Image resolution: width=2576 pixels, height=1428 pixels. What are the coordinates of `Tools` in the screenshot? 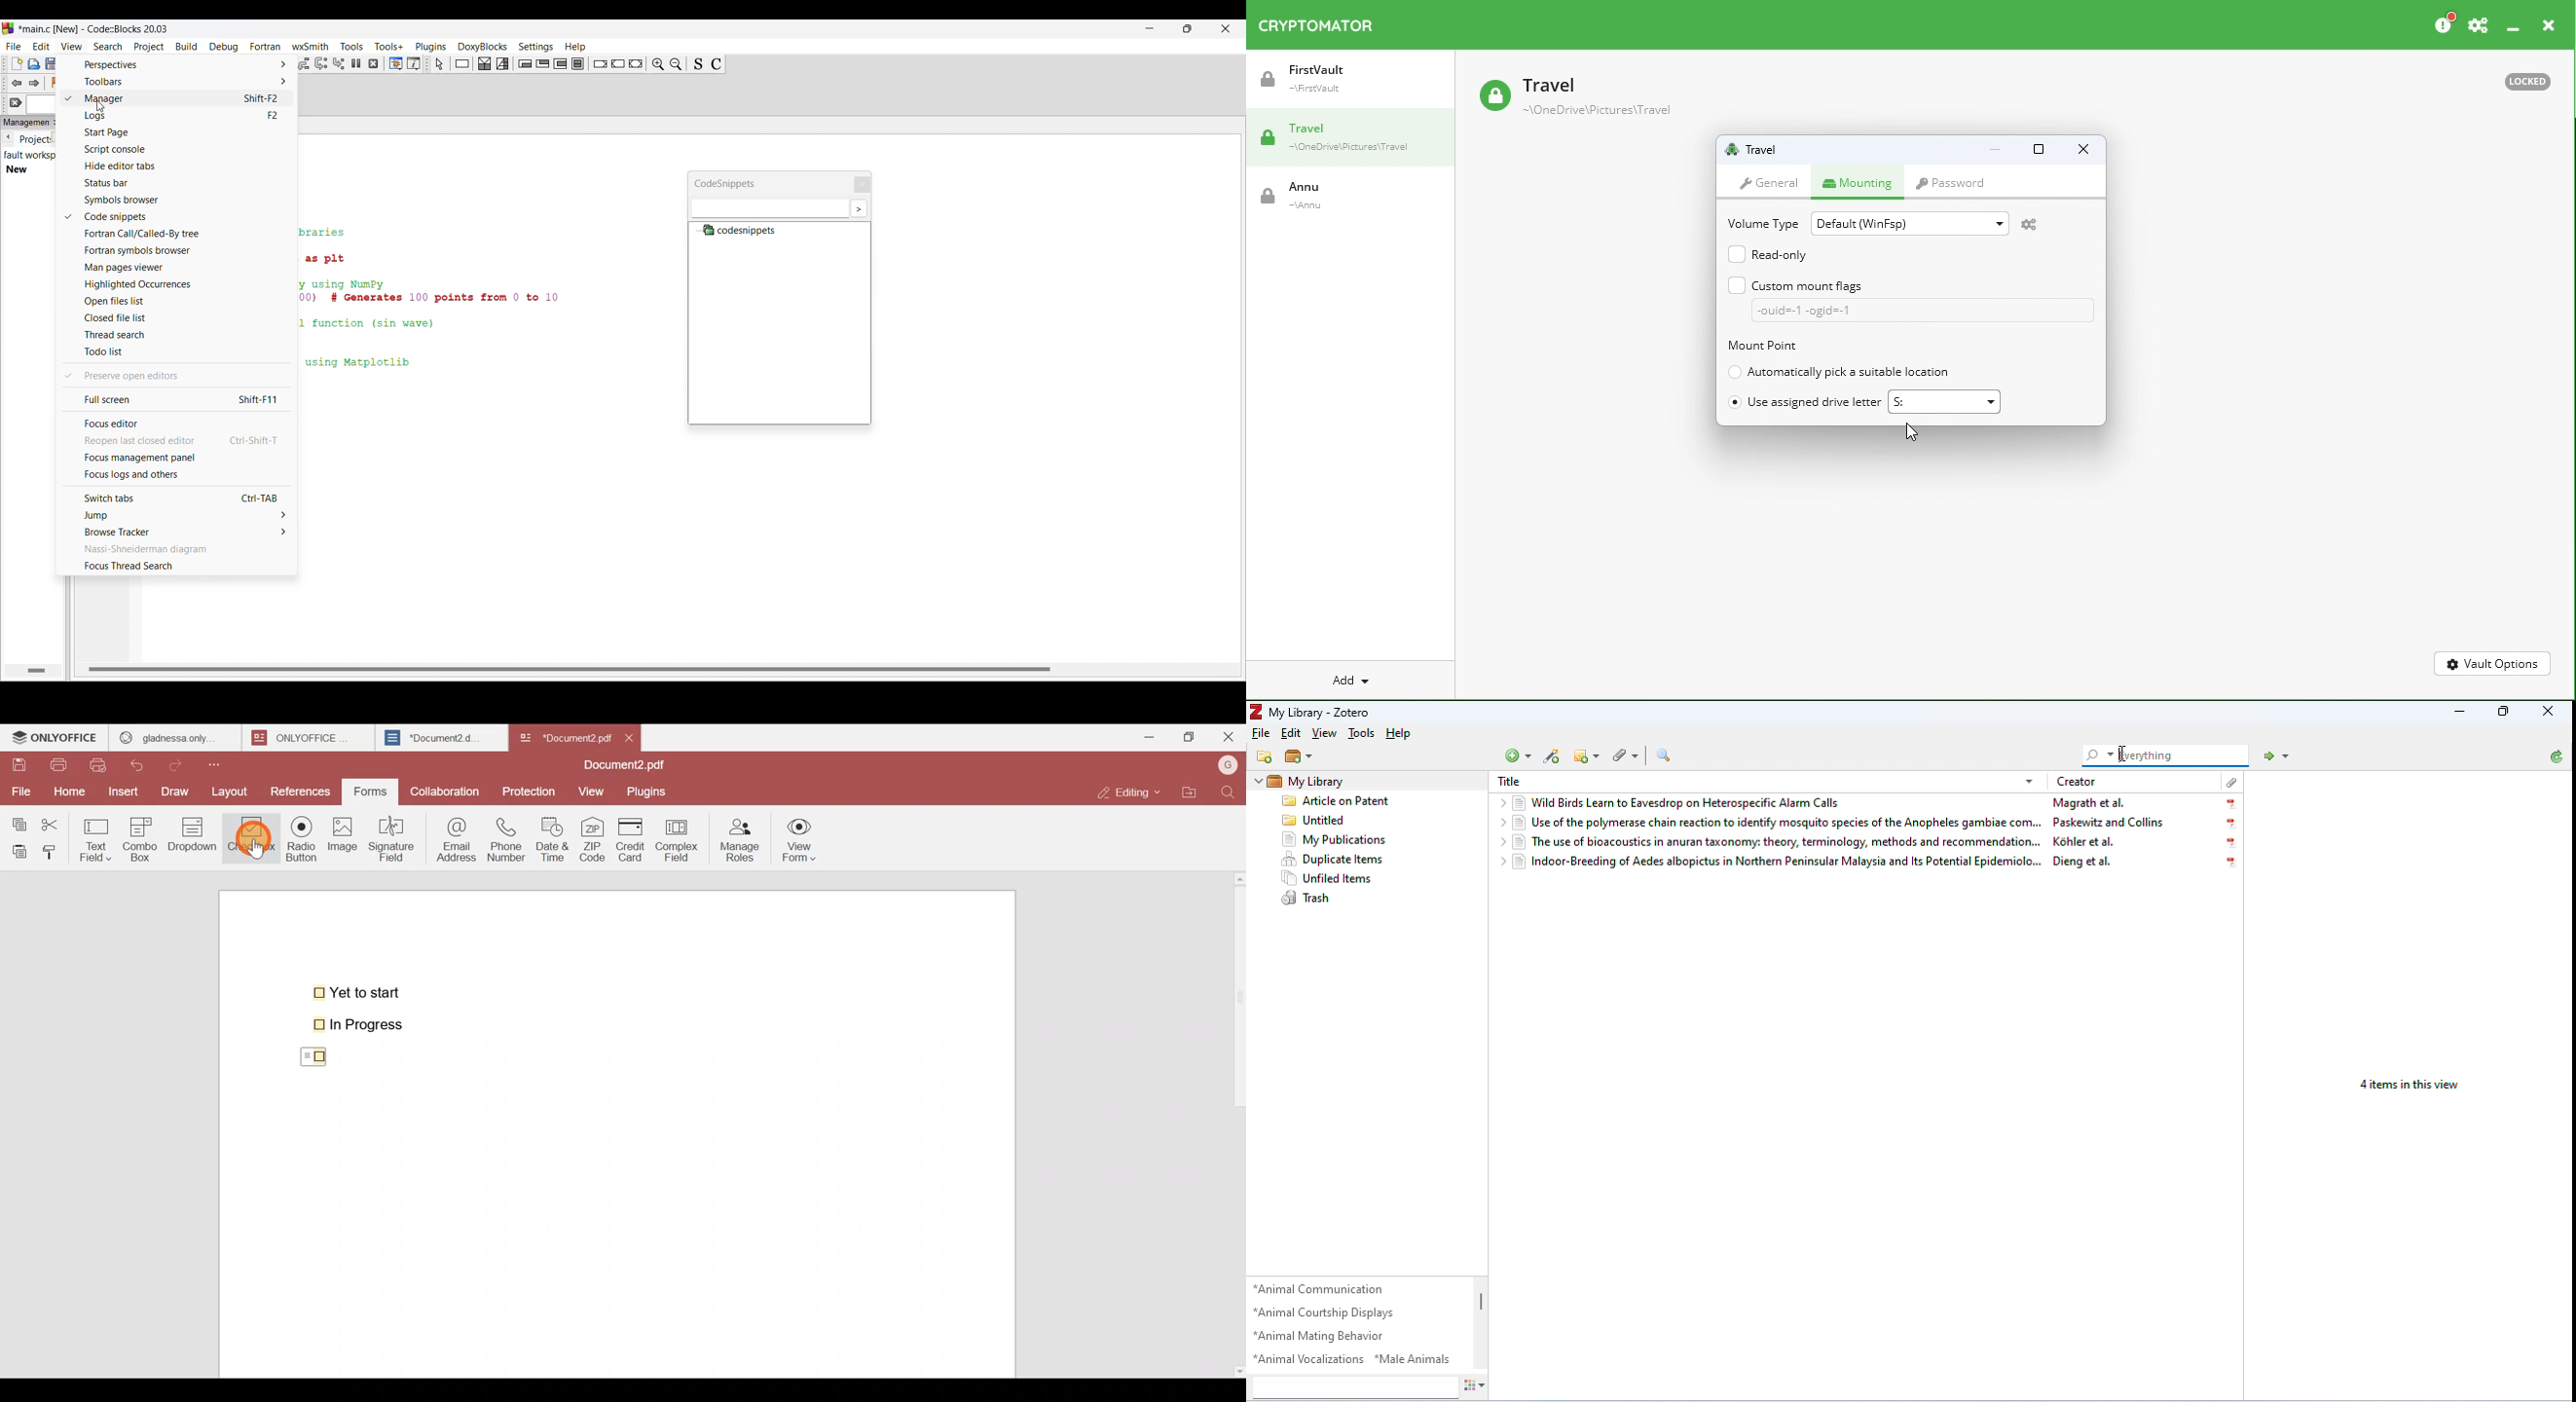 It's located at (1363, 732).